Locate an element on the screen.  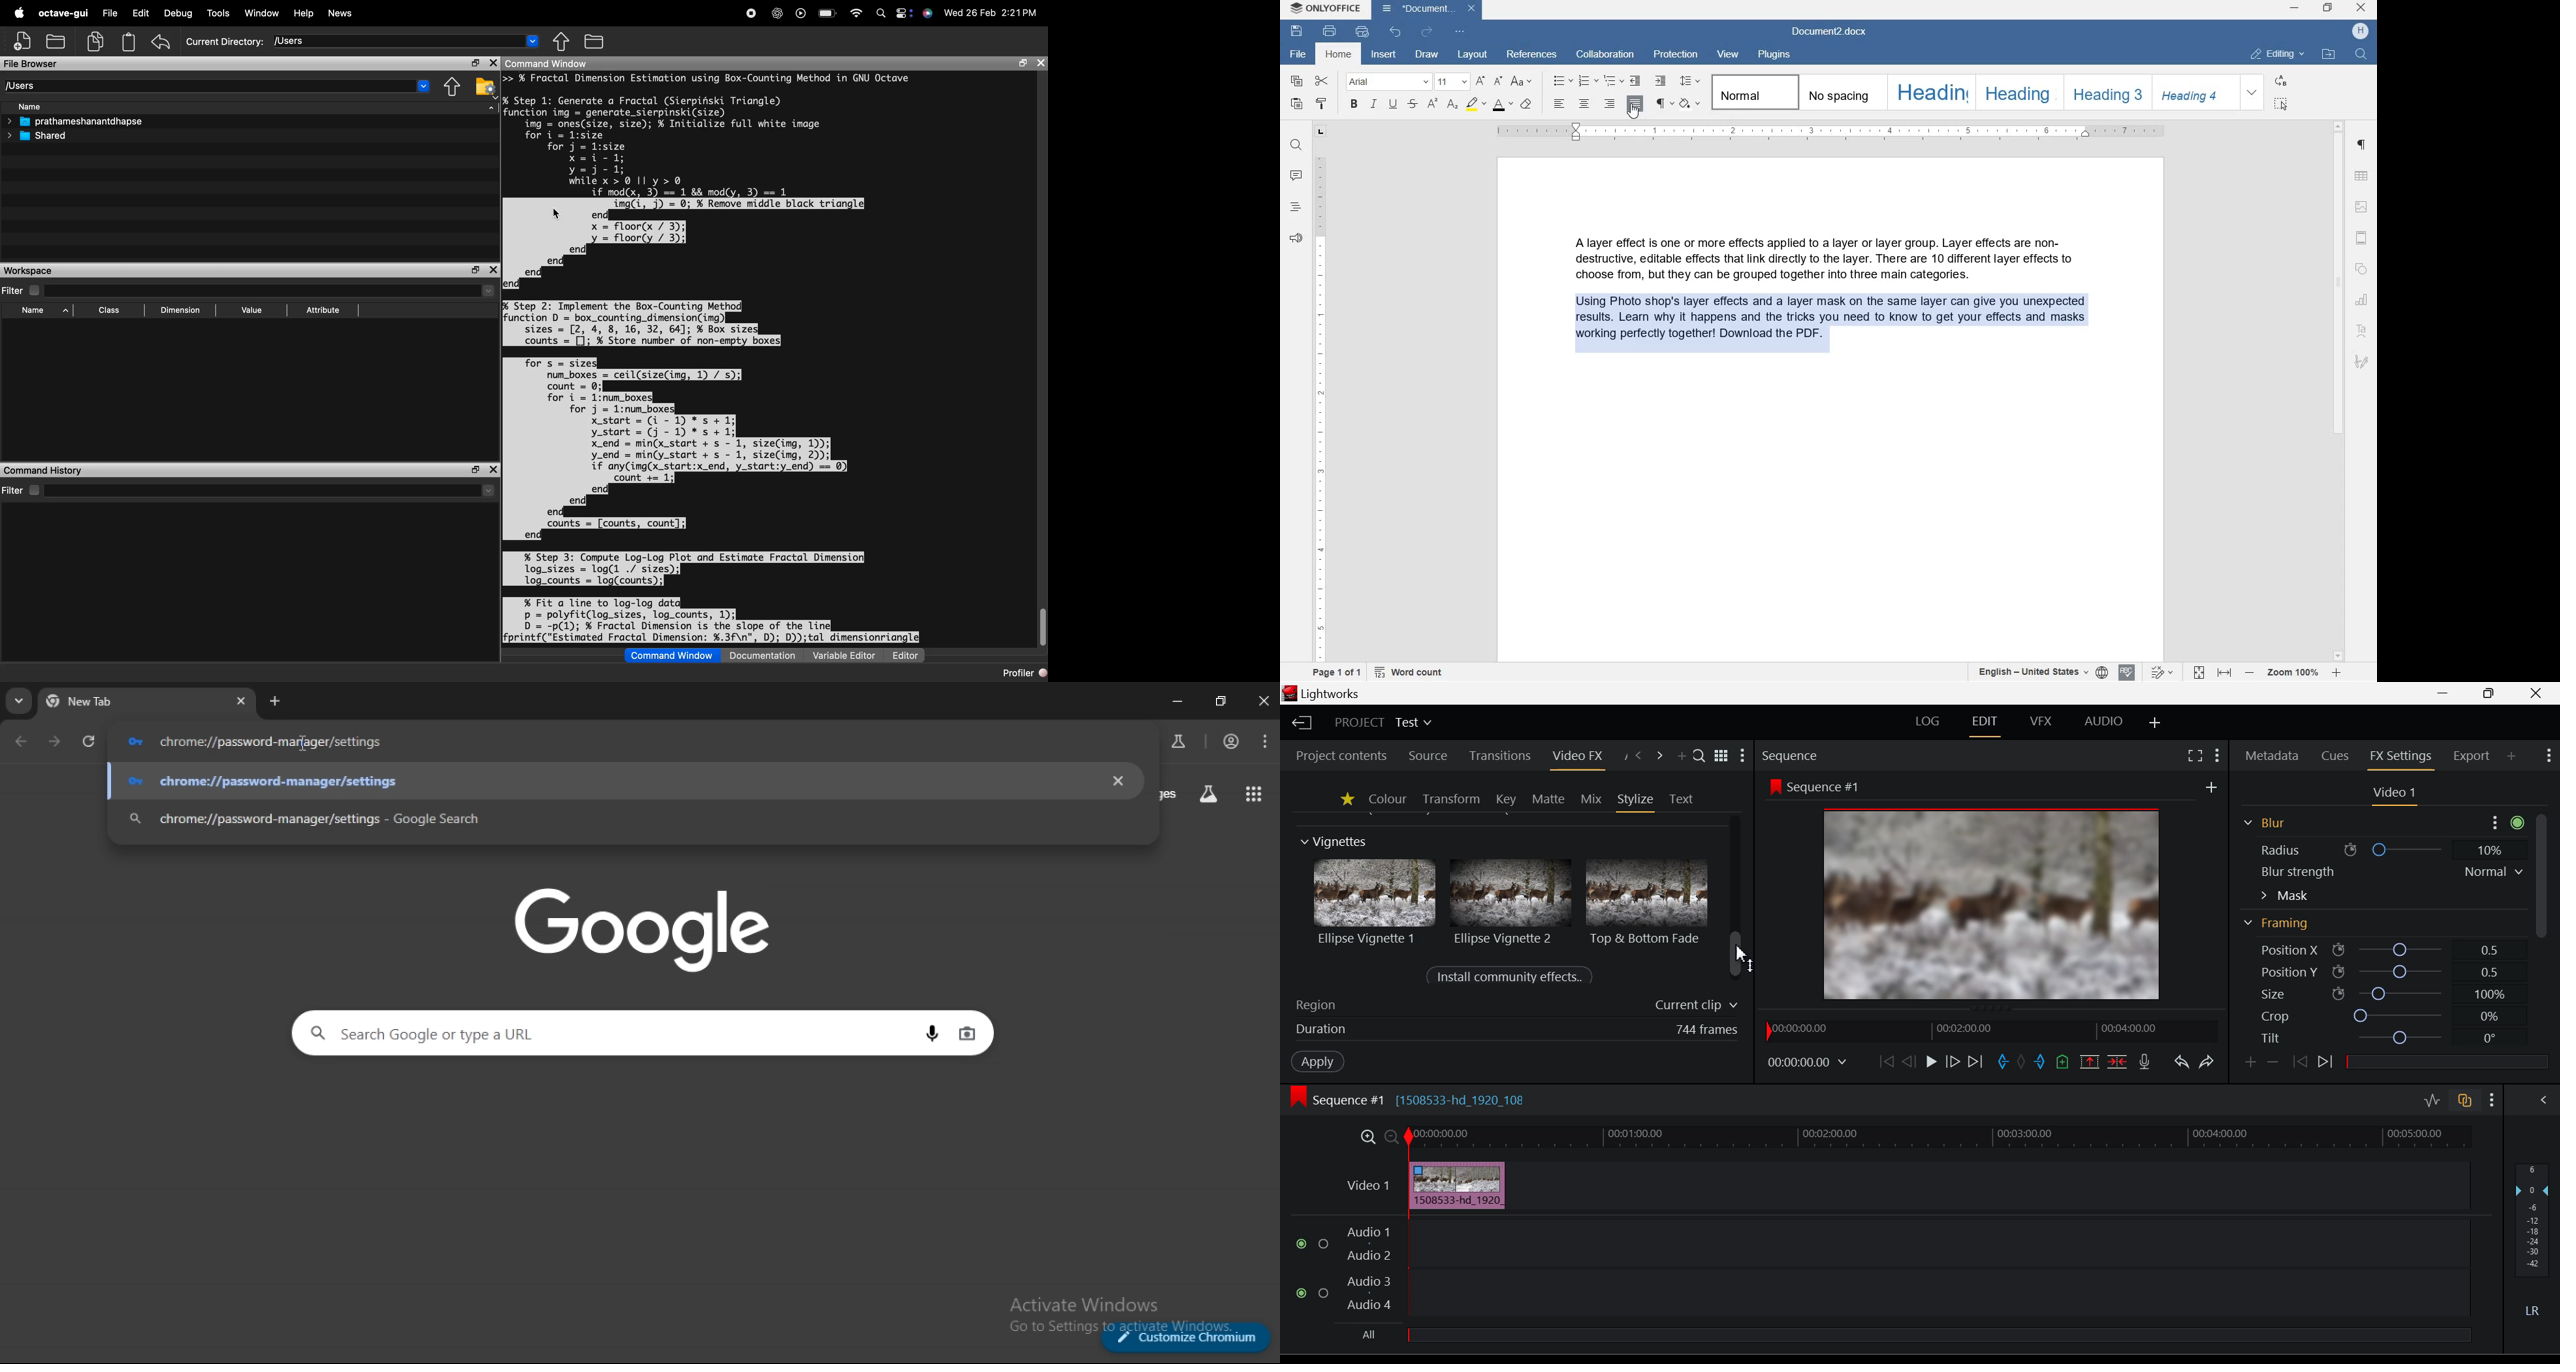
customize chromium is located at coordinates (1187, 1337).